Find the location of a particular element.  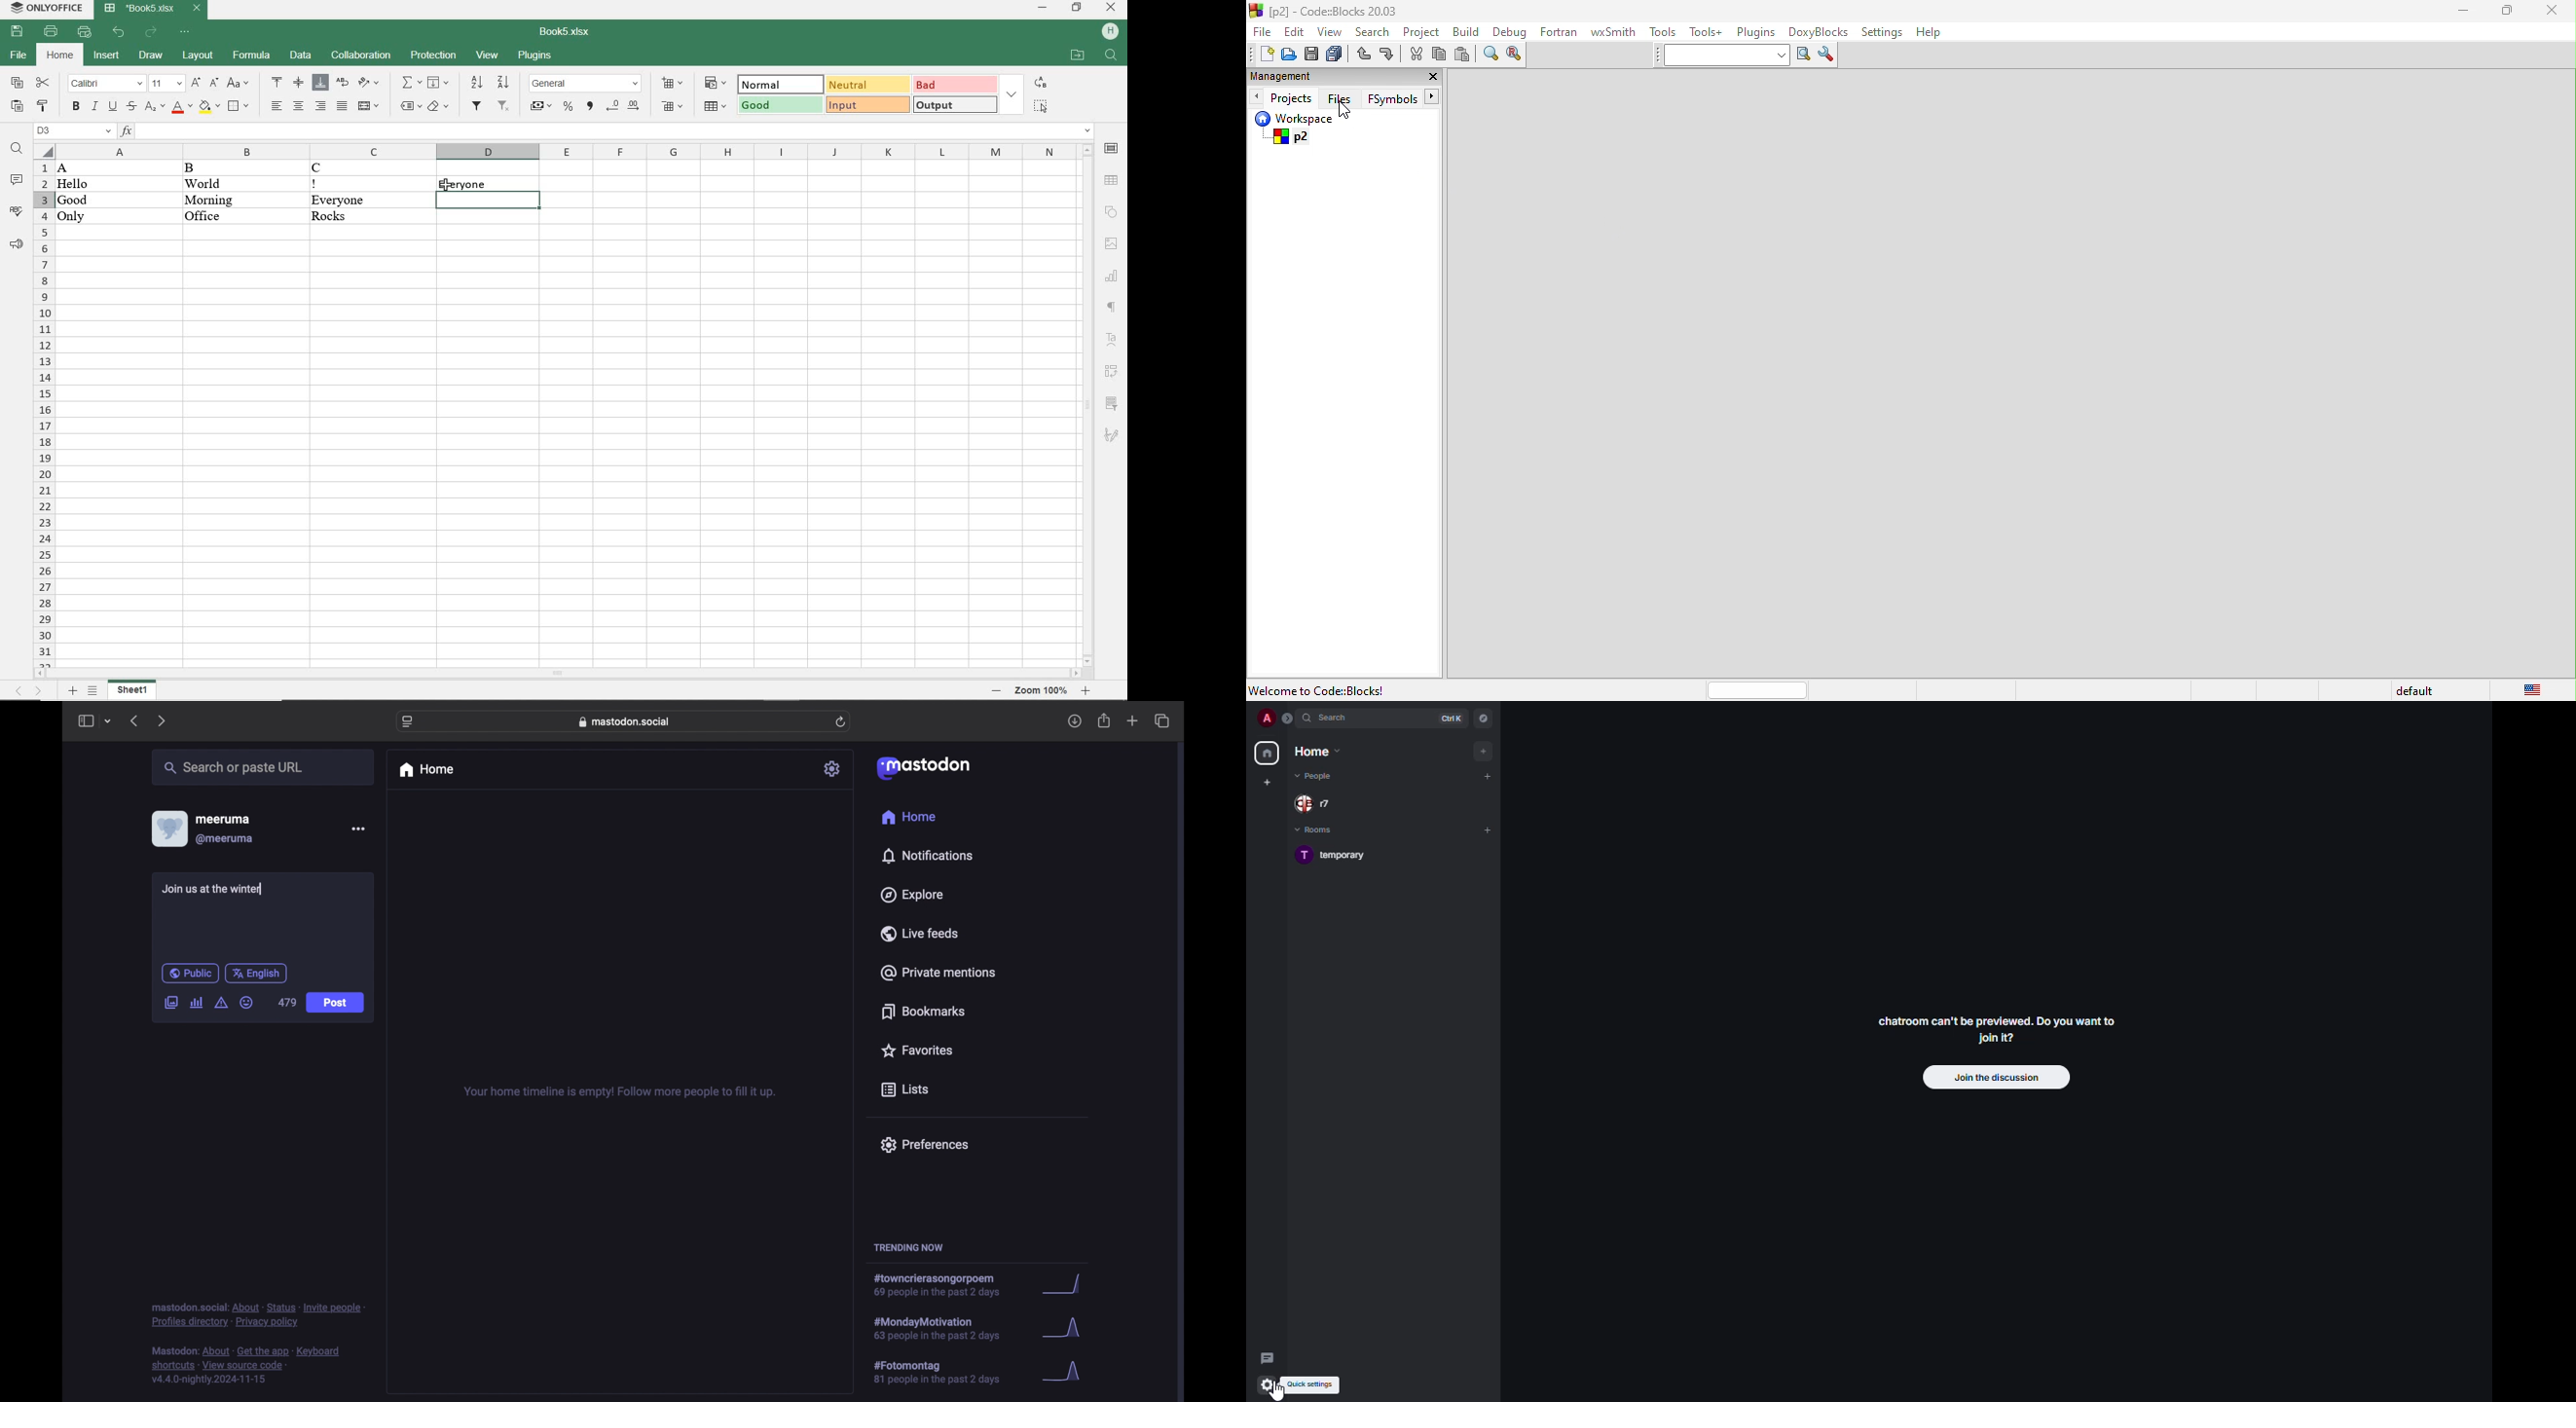

paste is located at coordinates (1463, 55).